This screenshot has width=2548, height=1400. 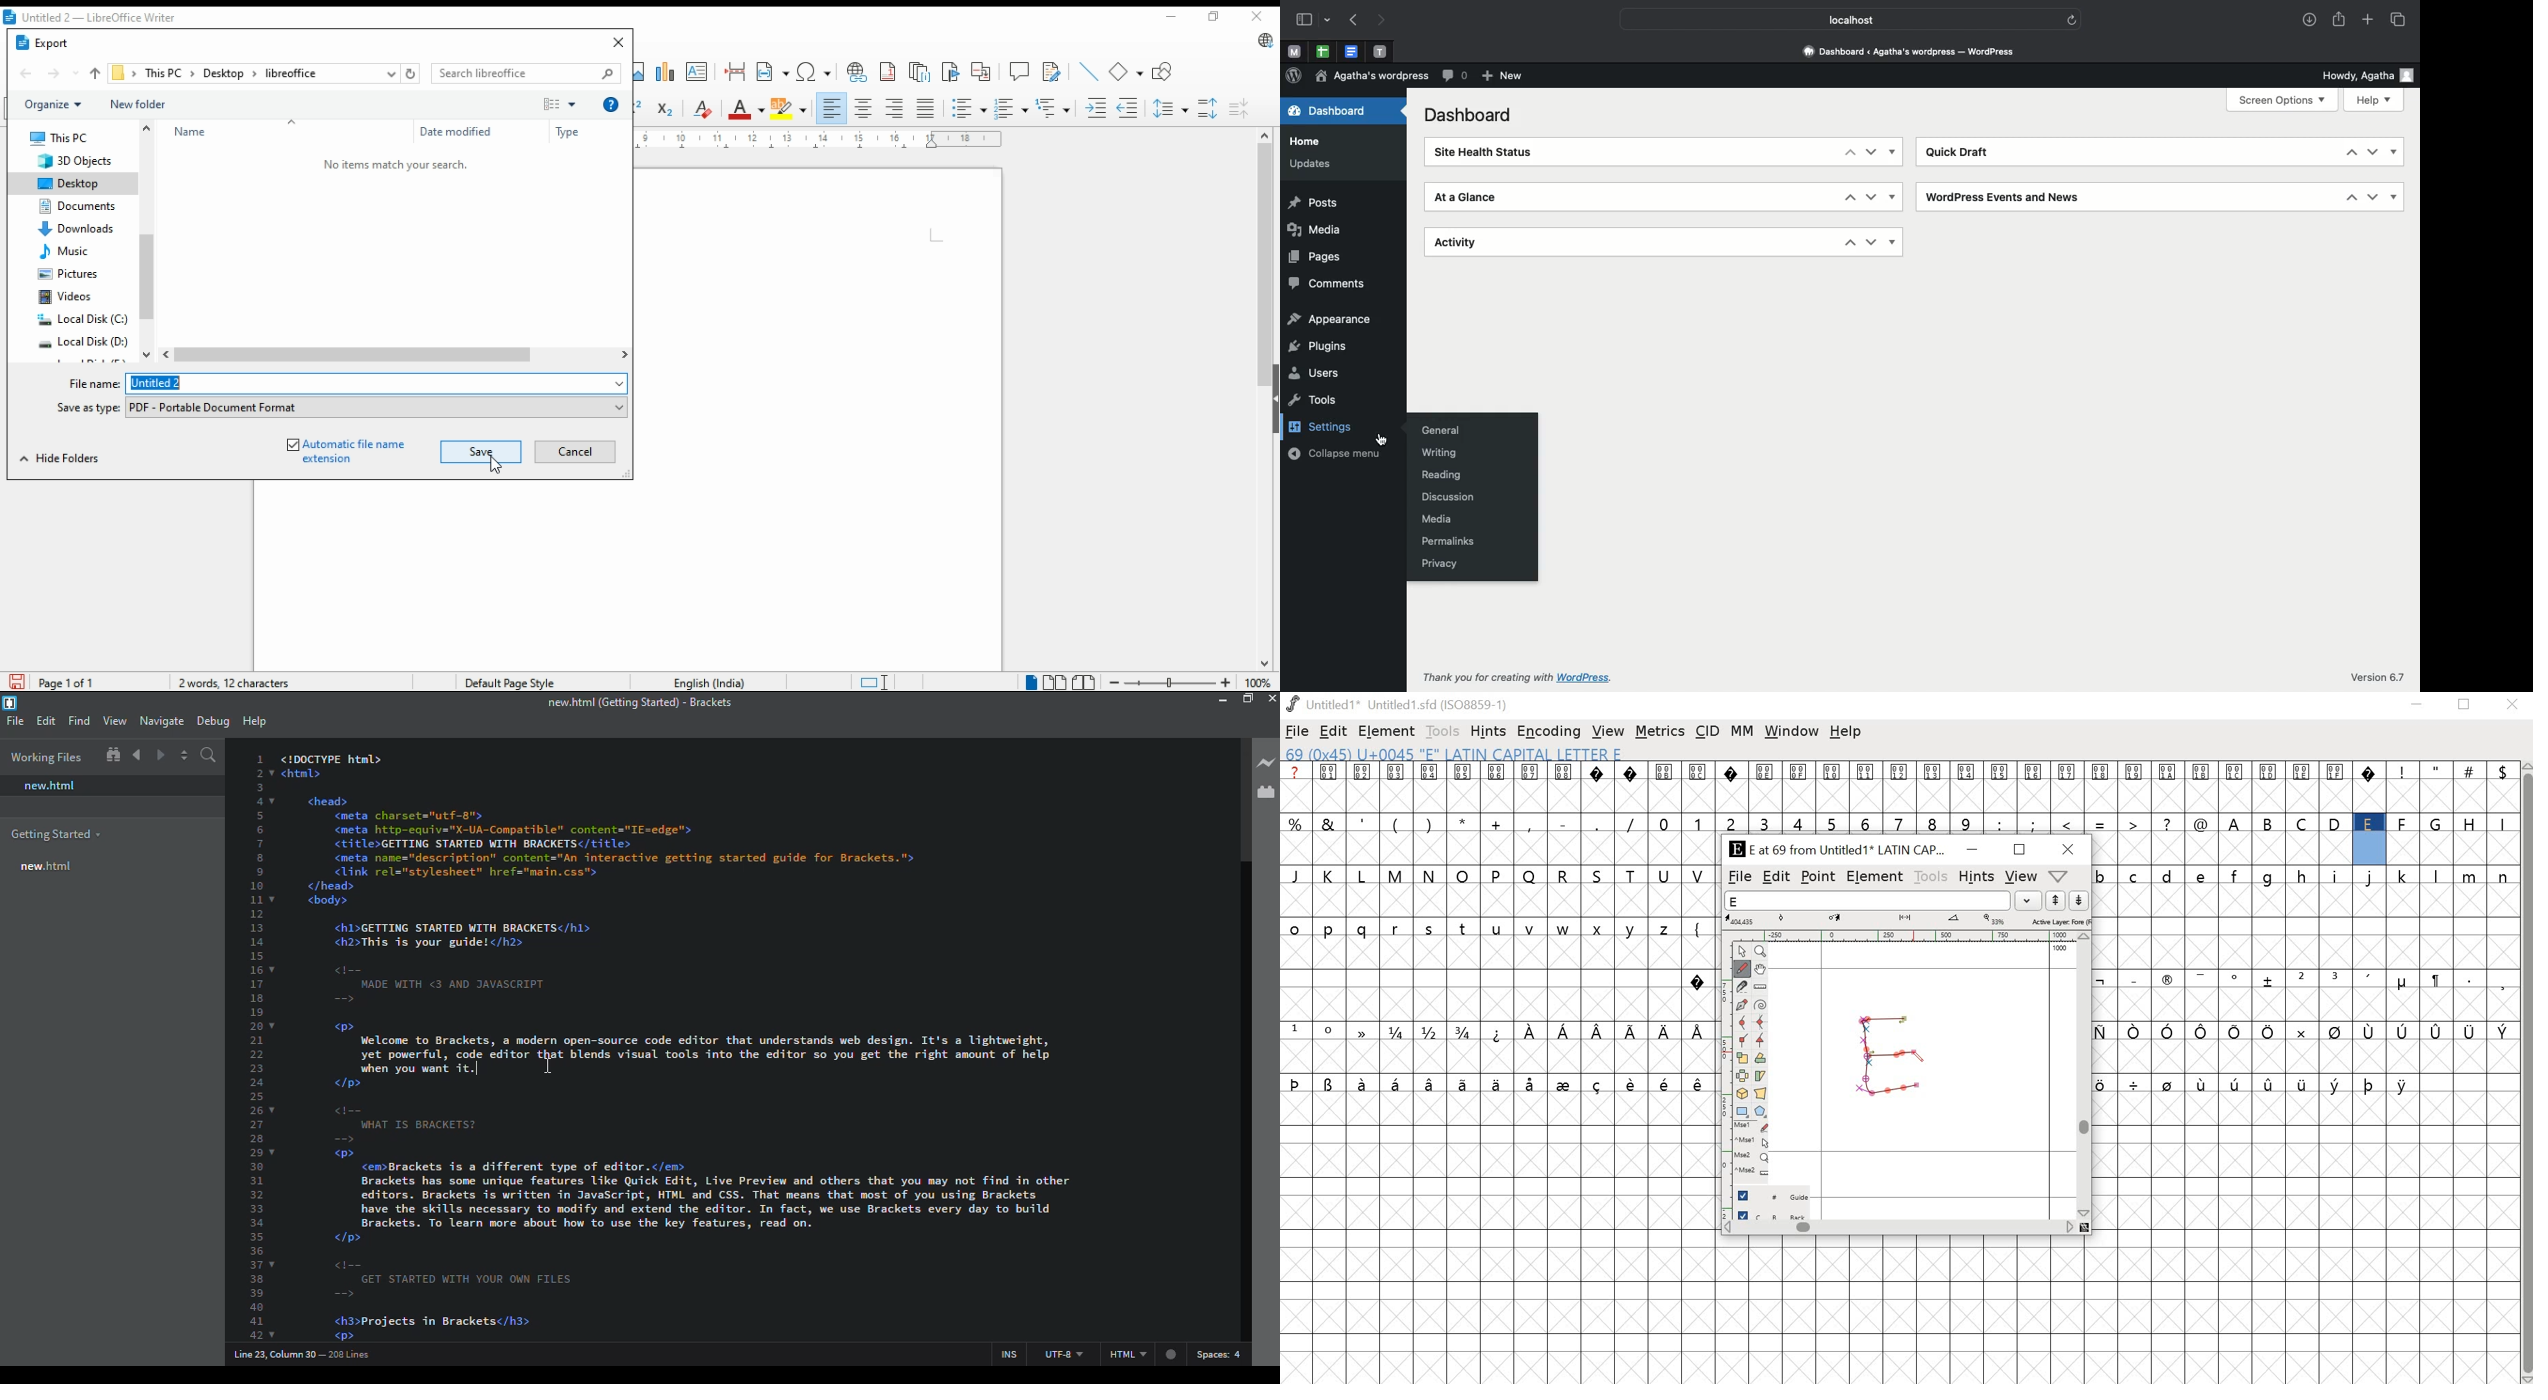 What do you see at coordinates (1759, 1112) in the screenshot?
I see `Polygon/star` at bounding box center [1759, 1112].